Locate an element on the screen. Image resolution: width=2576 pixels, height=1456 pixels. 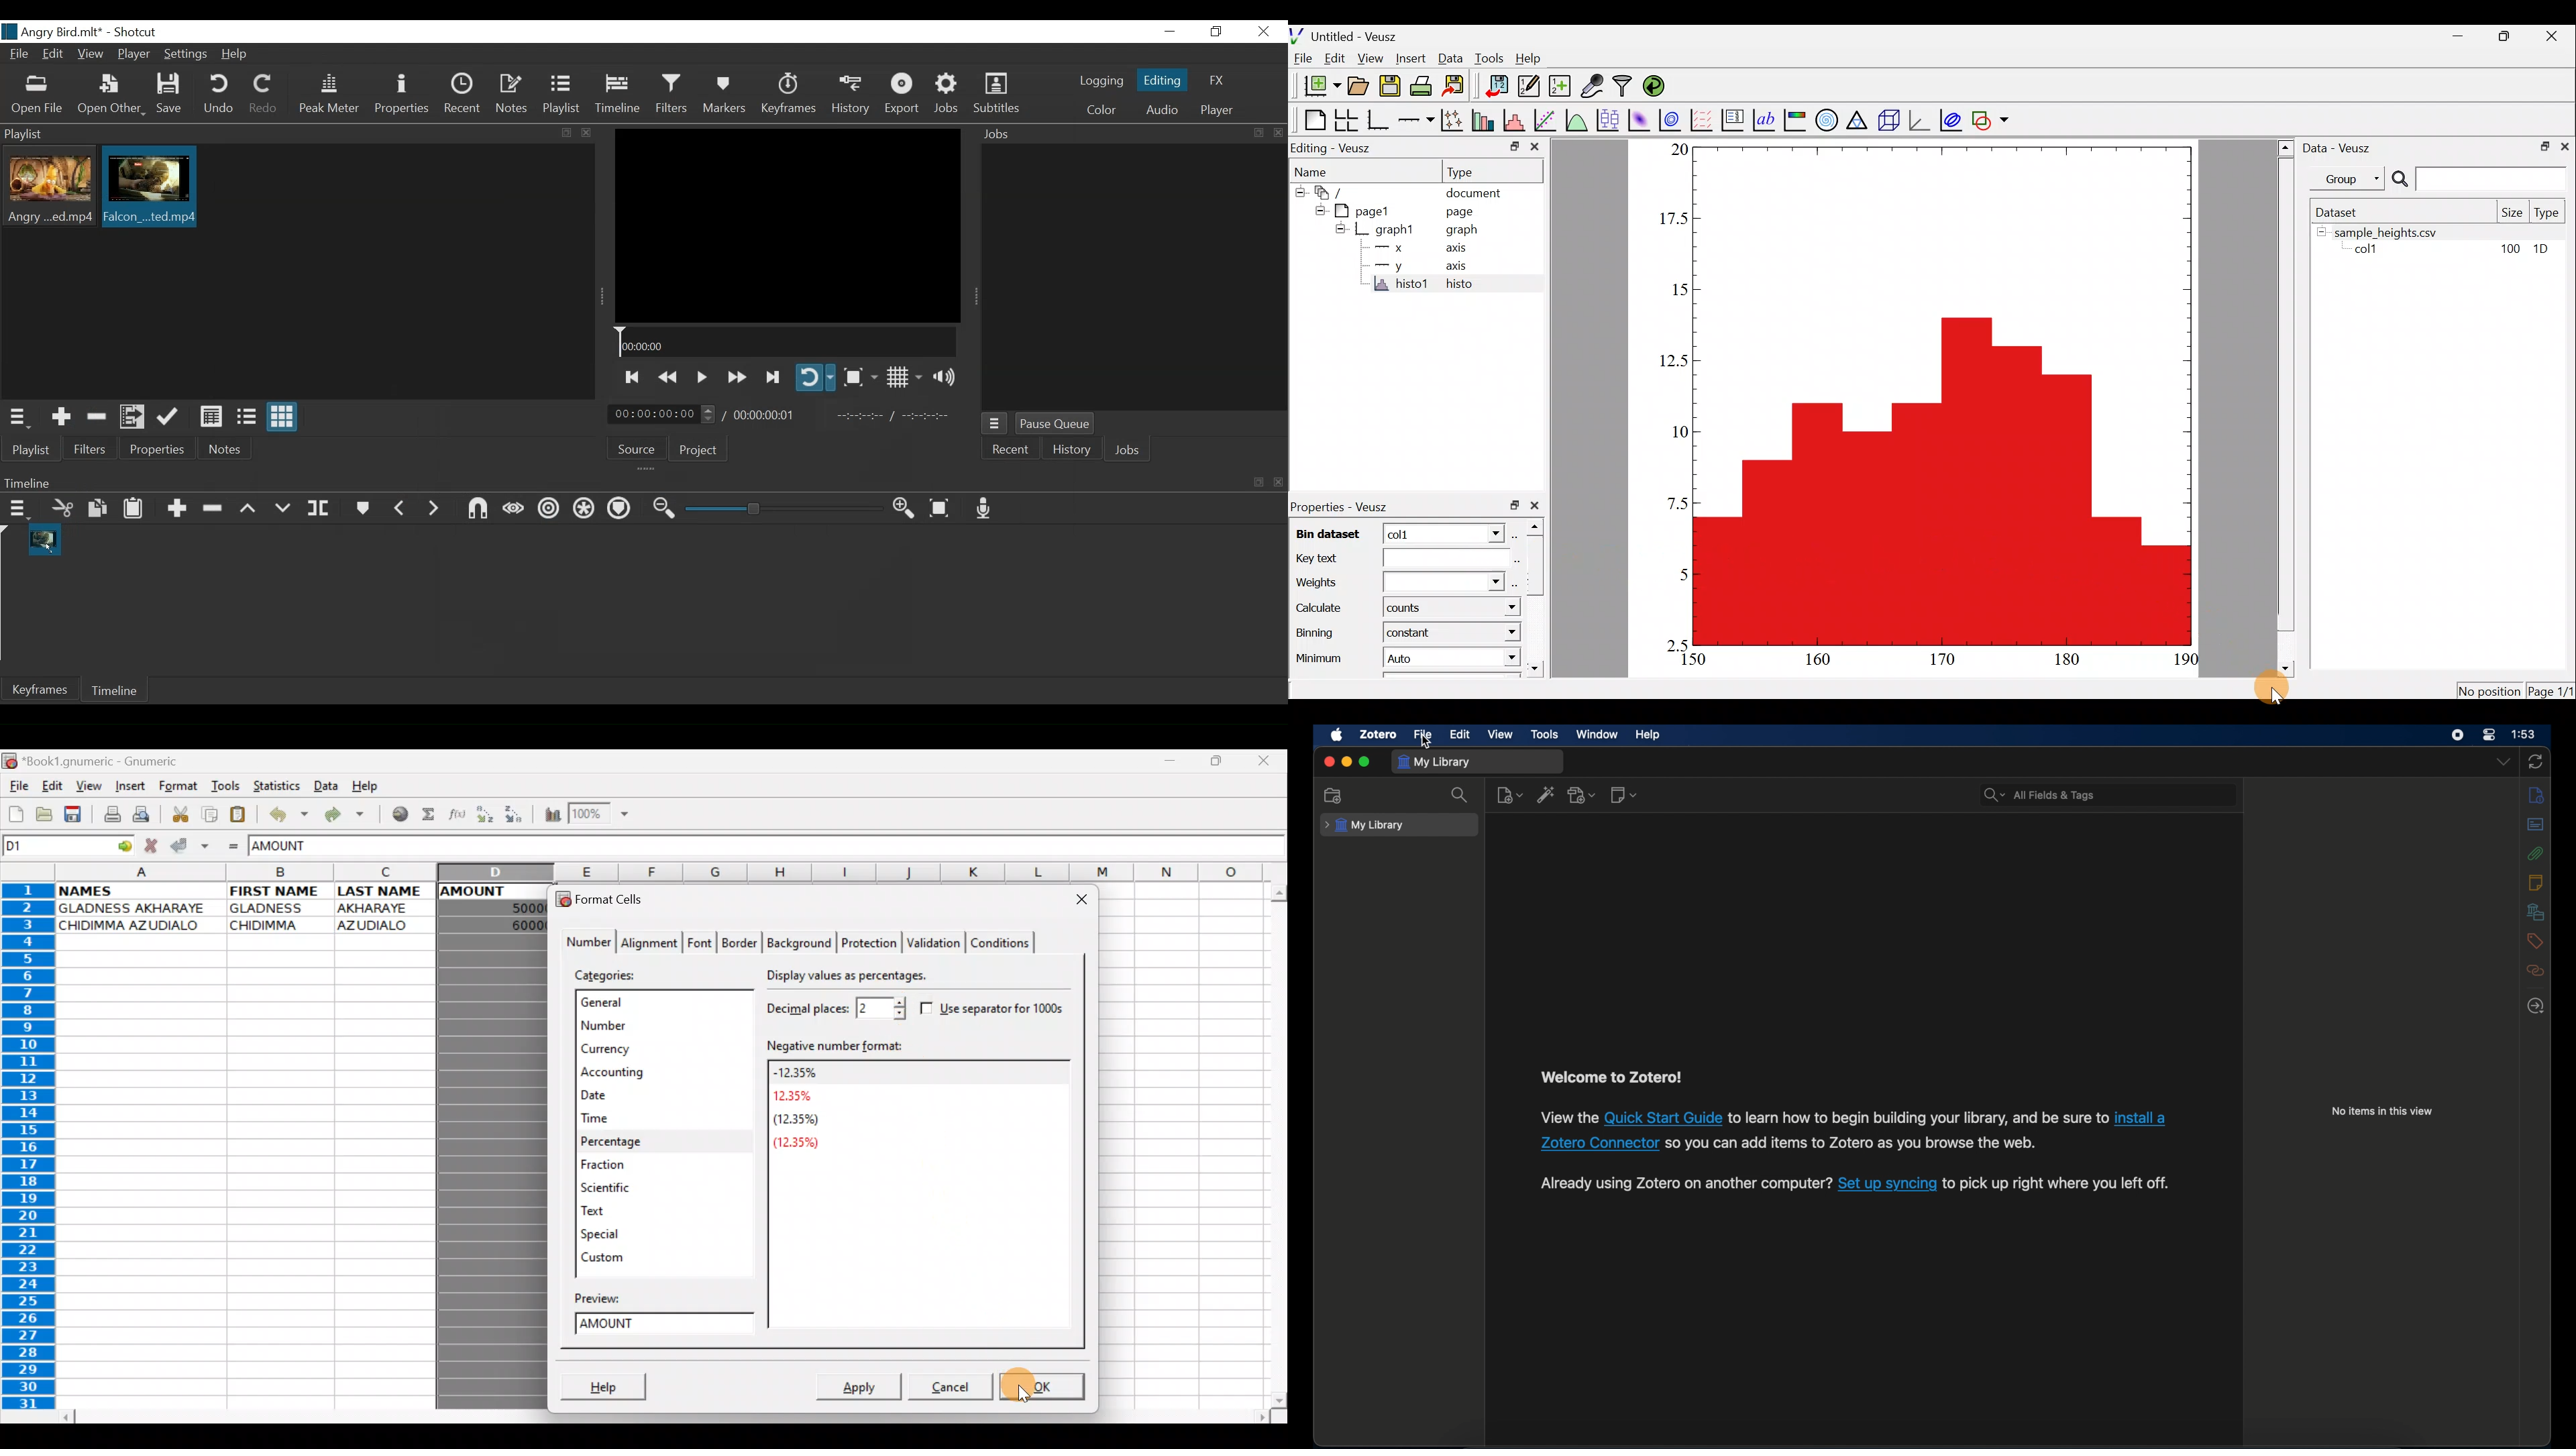
restore down is located at coordinates (2503, 38).